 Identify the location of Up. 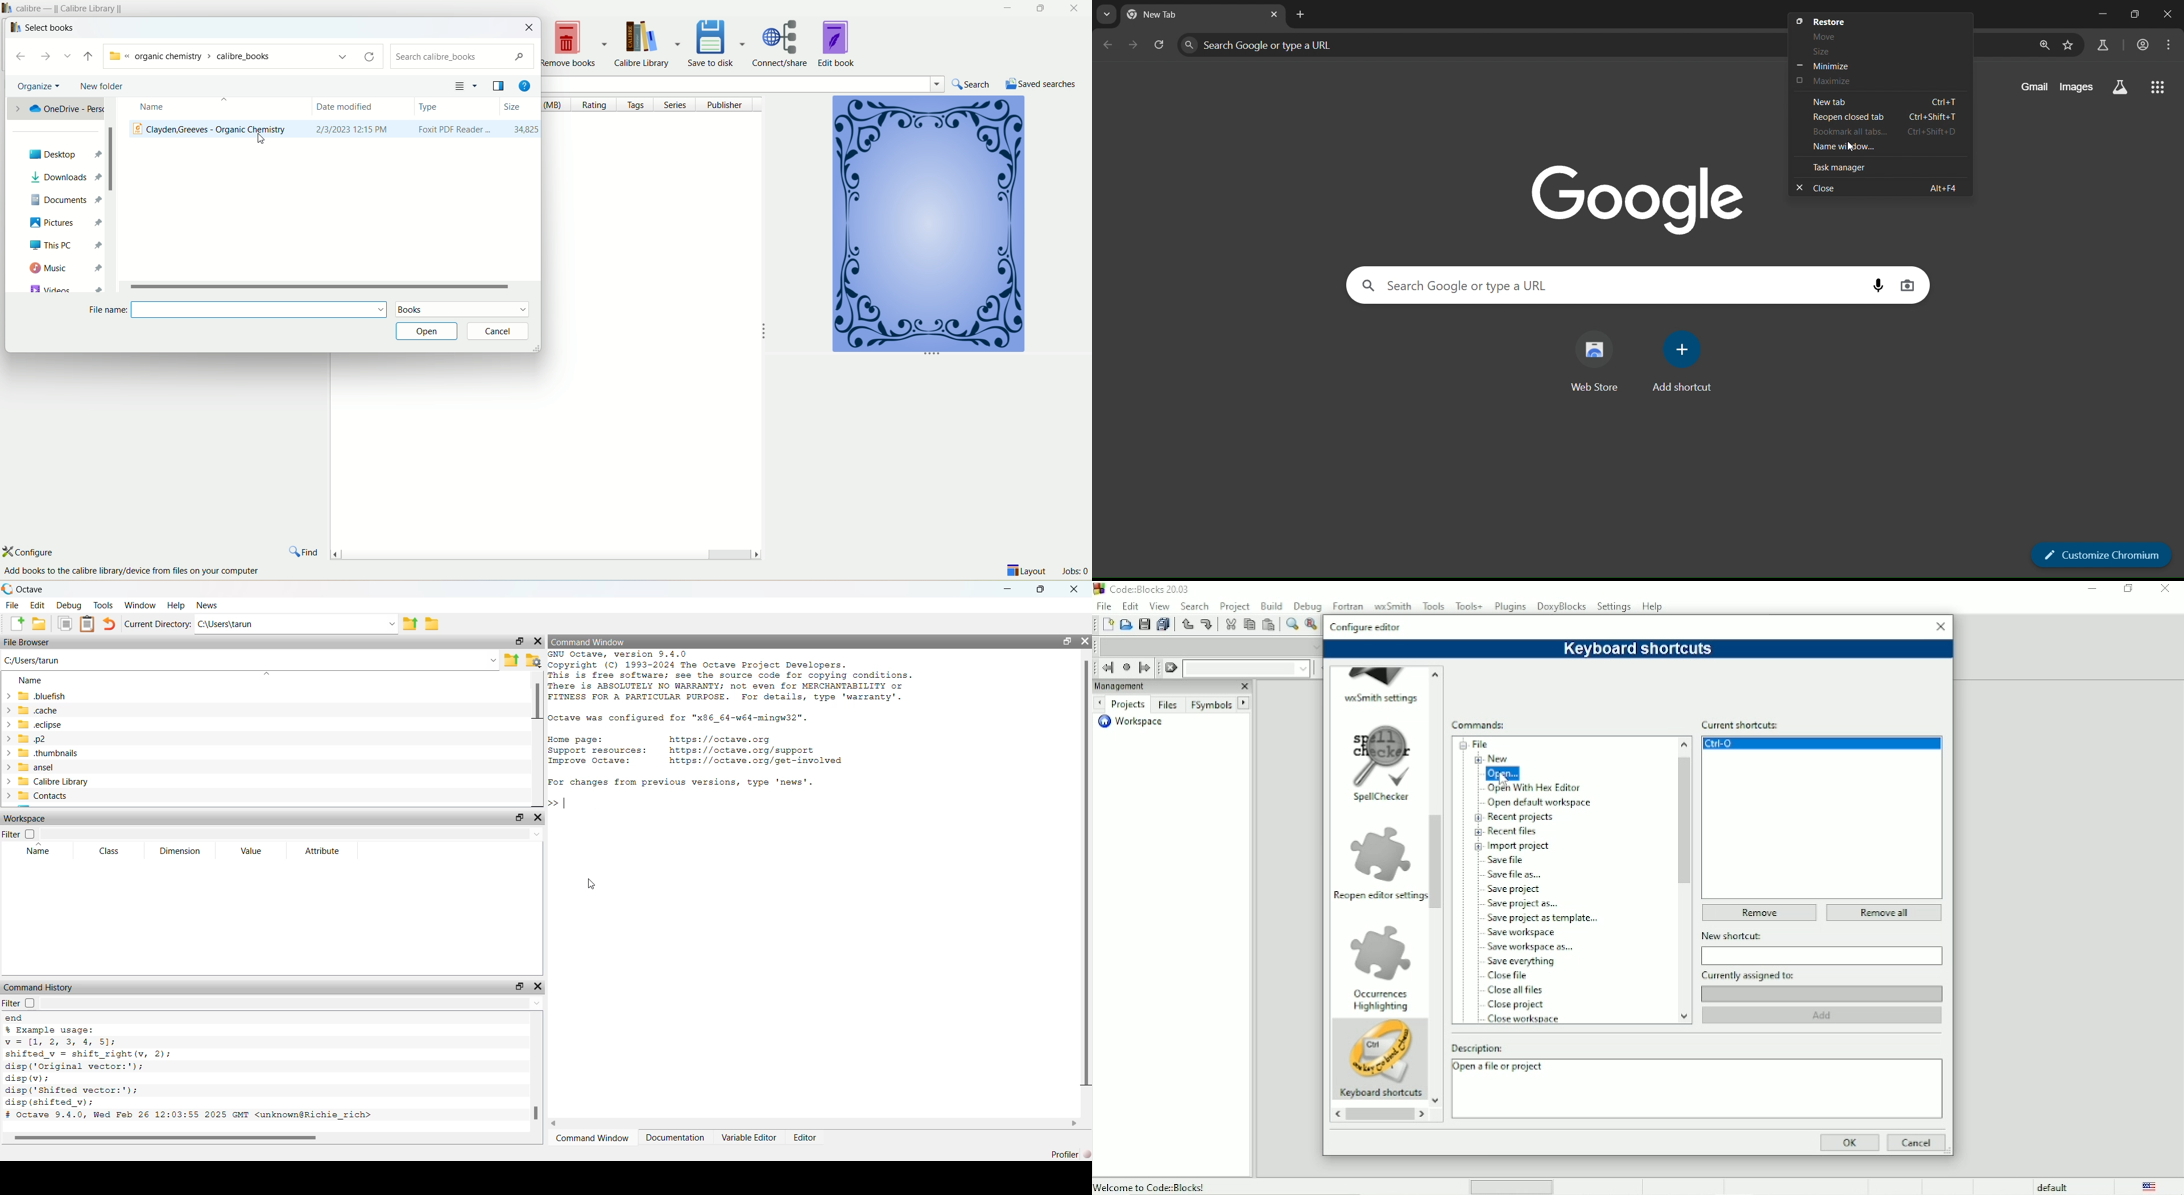
(1682, 743).